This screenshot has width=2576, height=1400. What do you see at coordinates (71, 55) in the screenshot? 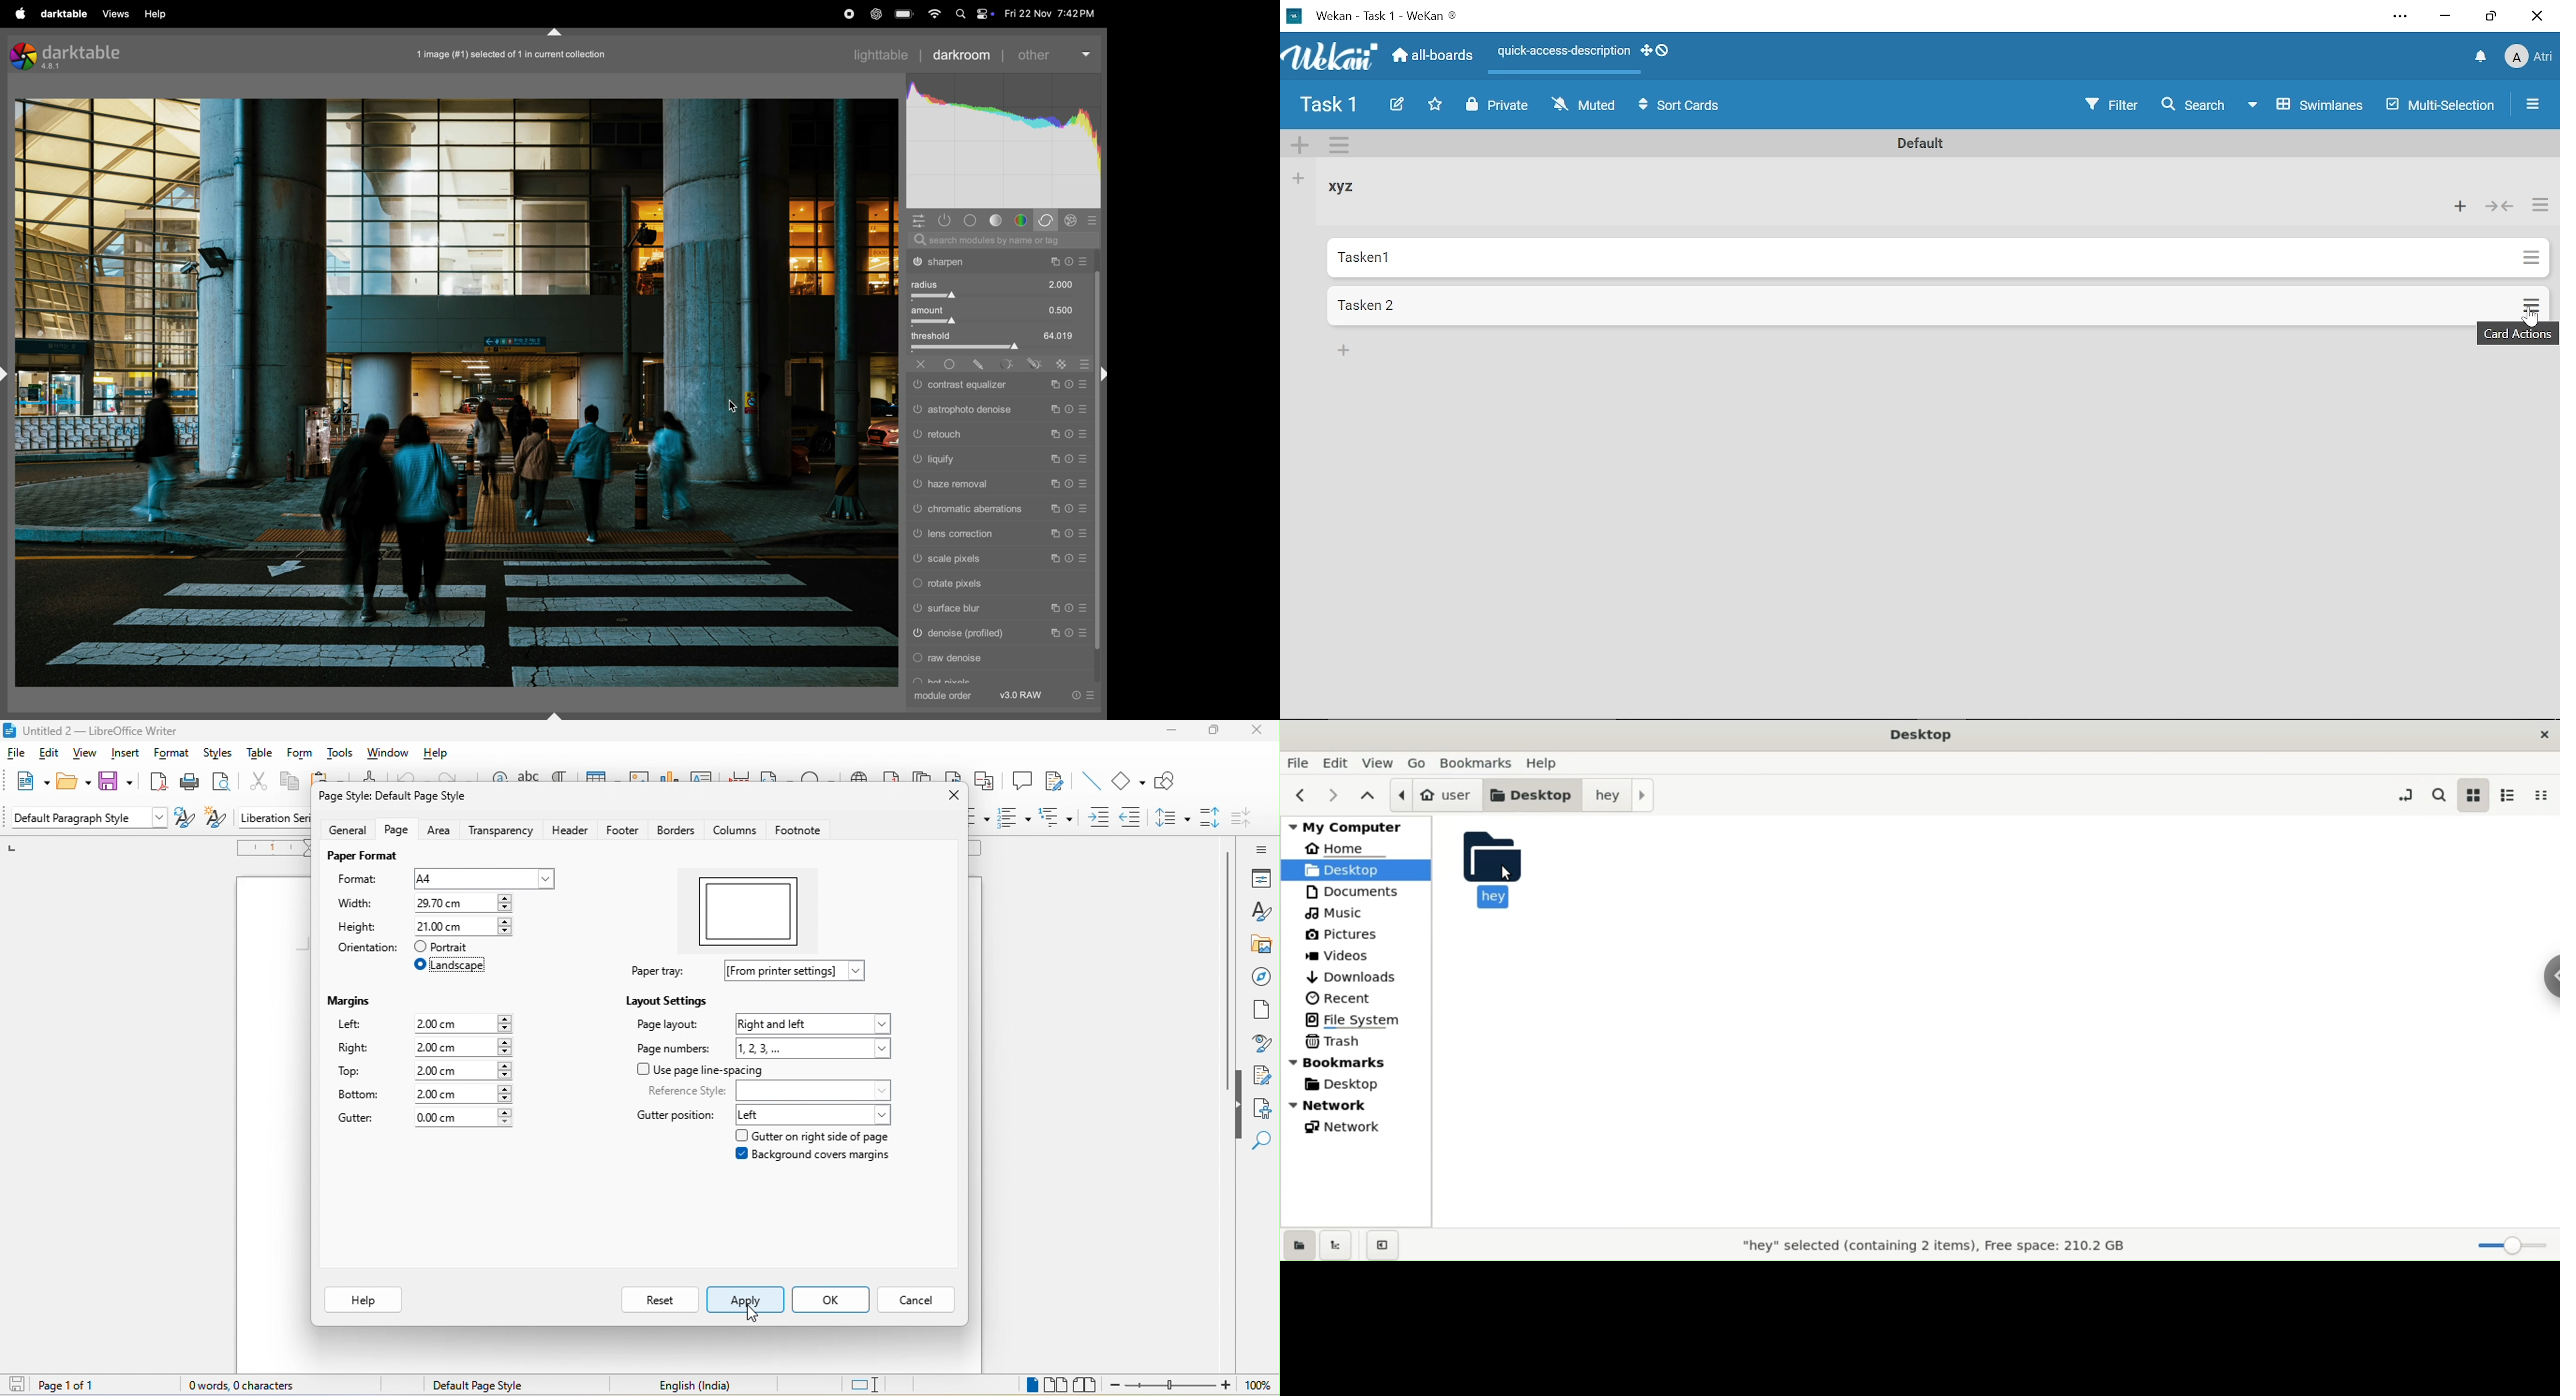
I see `darktable` at bounding box center [71, 55].